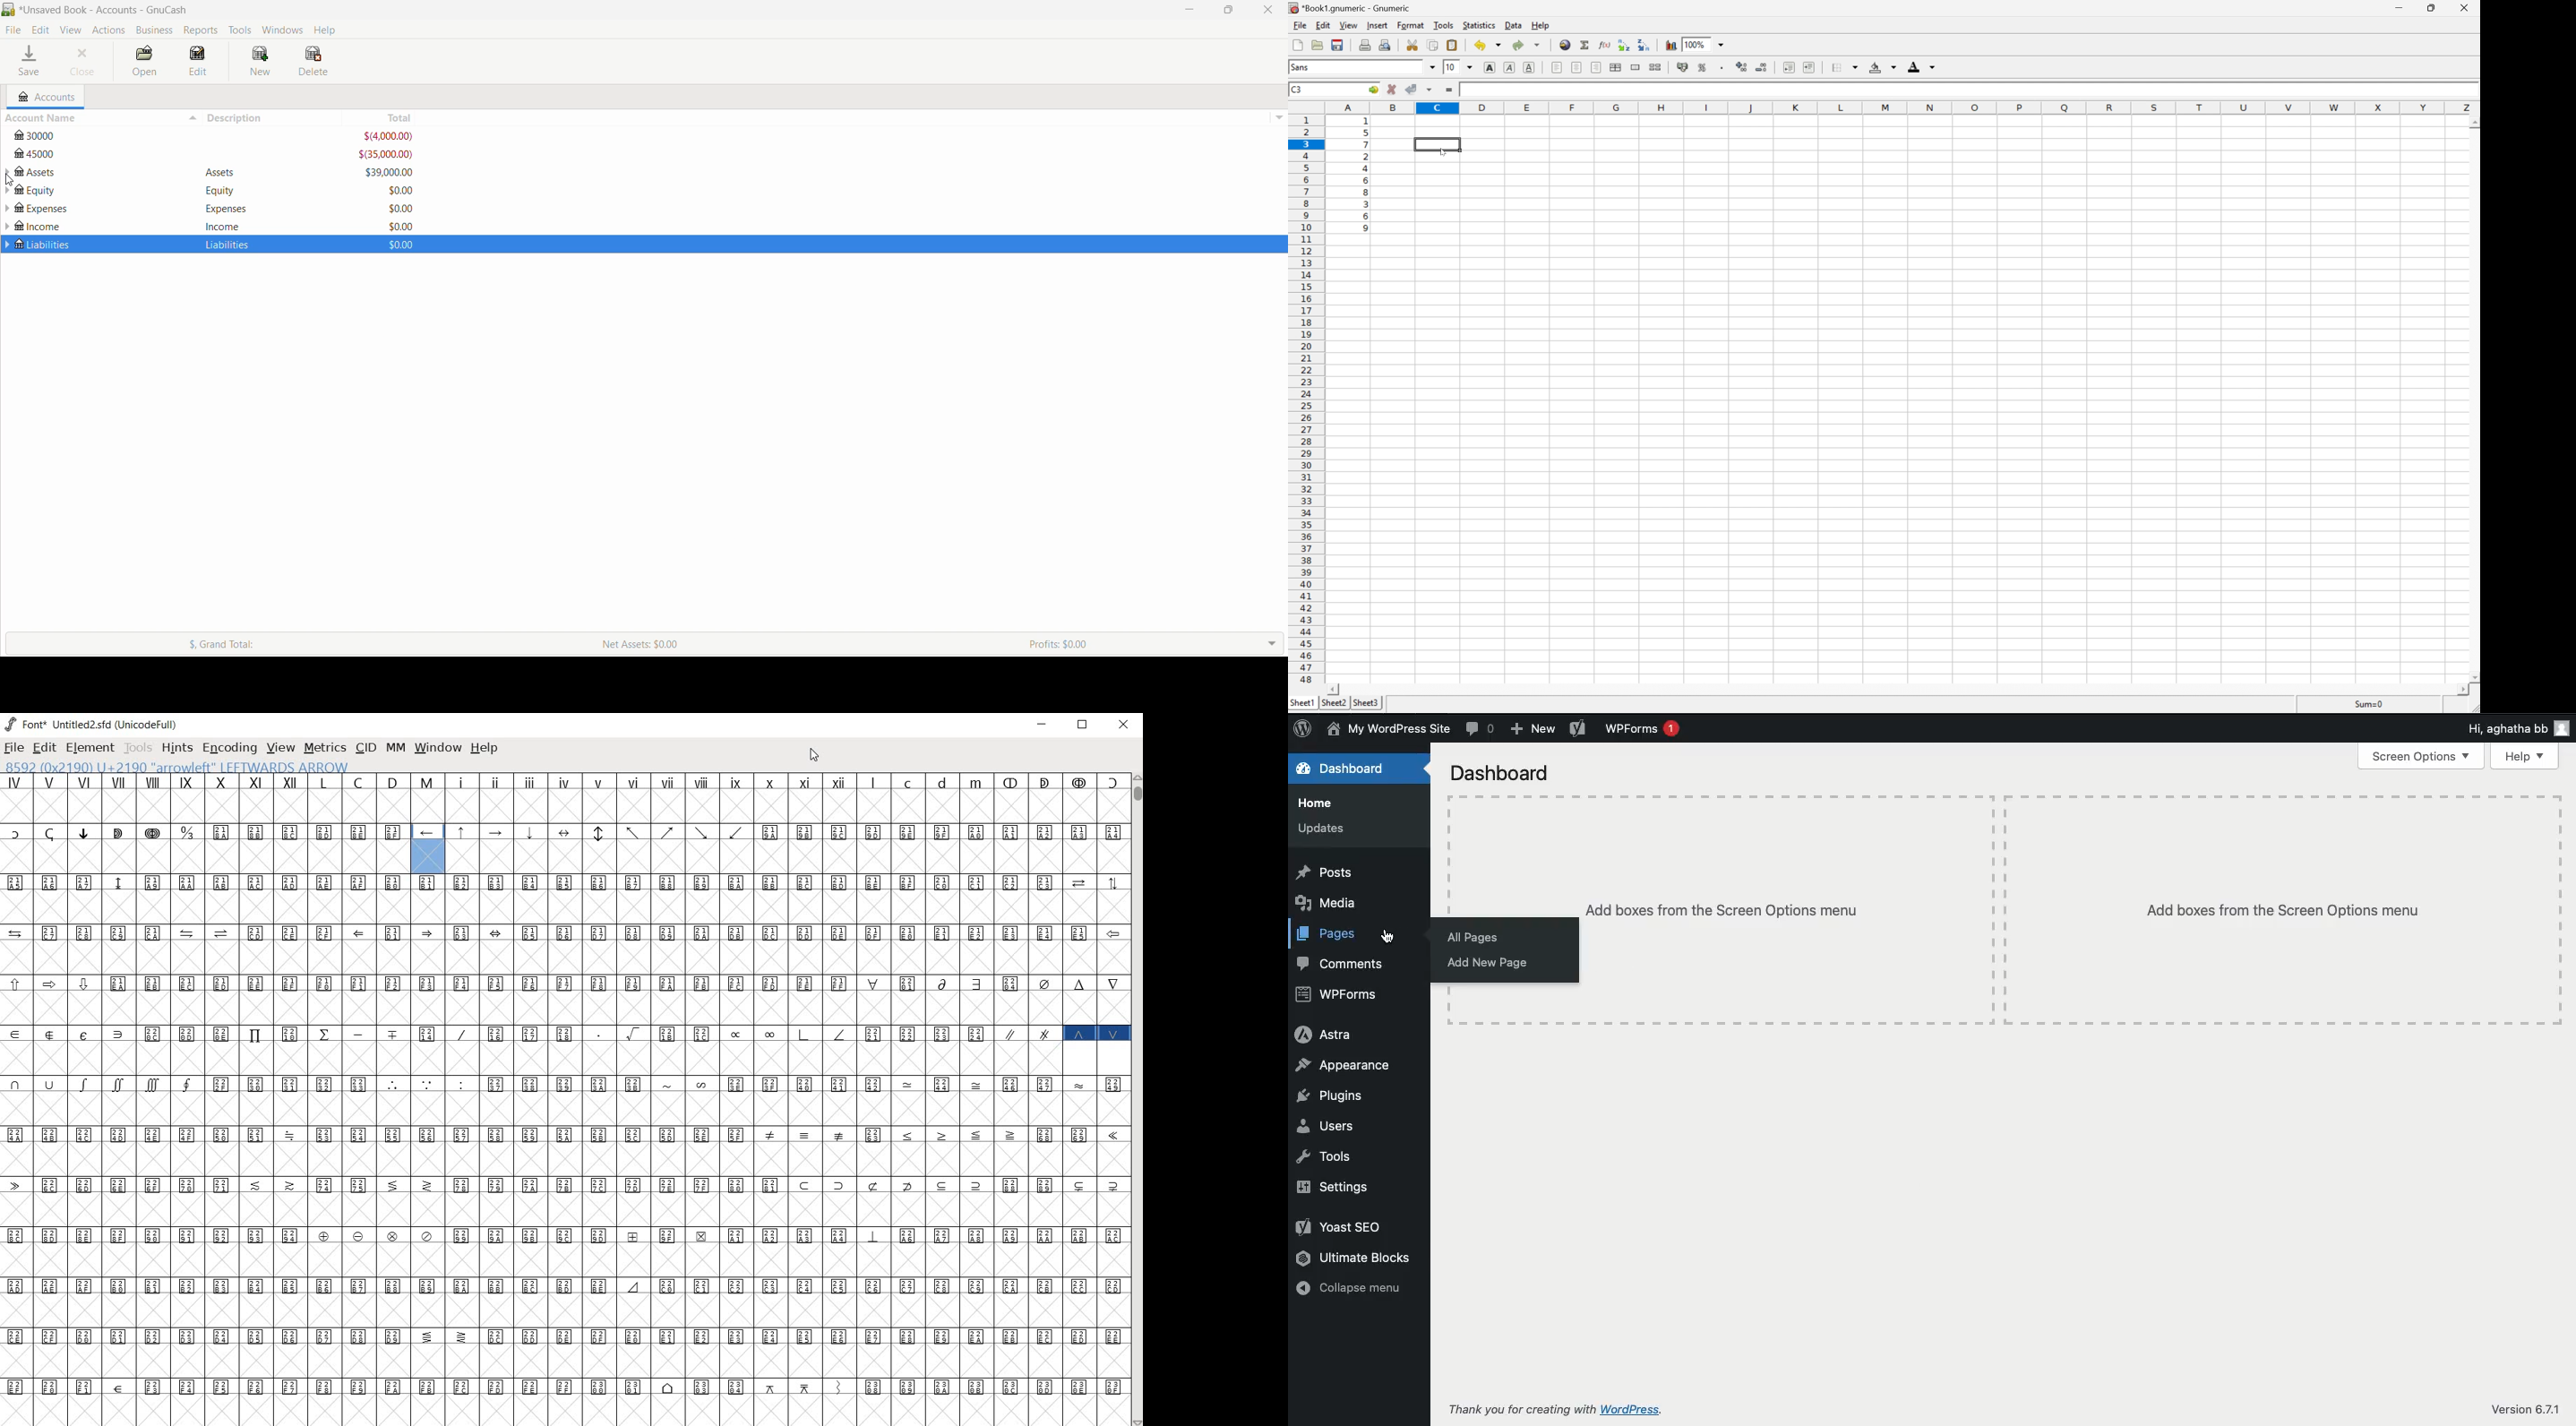 The height and width of the screenshot is (1428, 2576). What do you see at coordinates (1325, 1158) in the screenshot?
I see `Tools` at bounding box center [1325, 1158].